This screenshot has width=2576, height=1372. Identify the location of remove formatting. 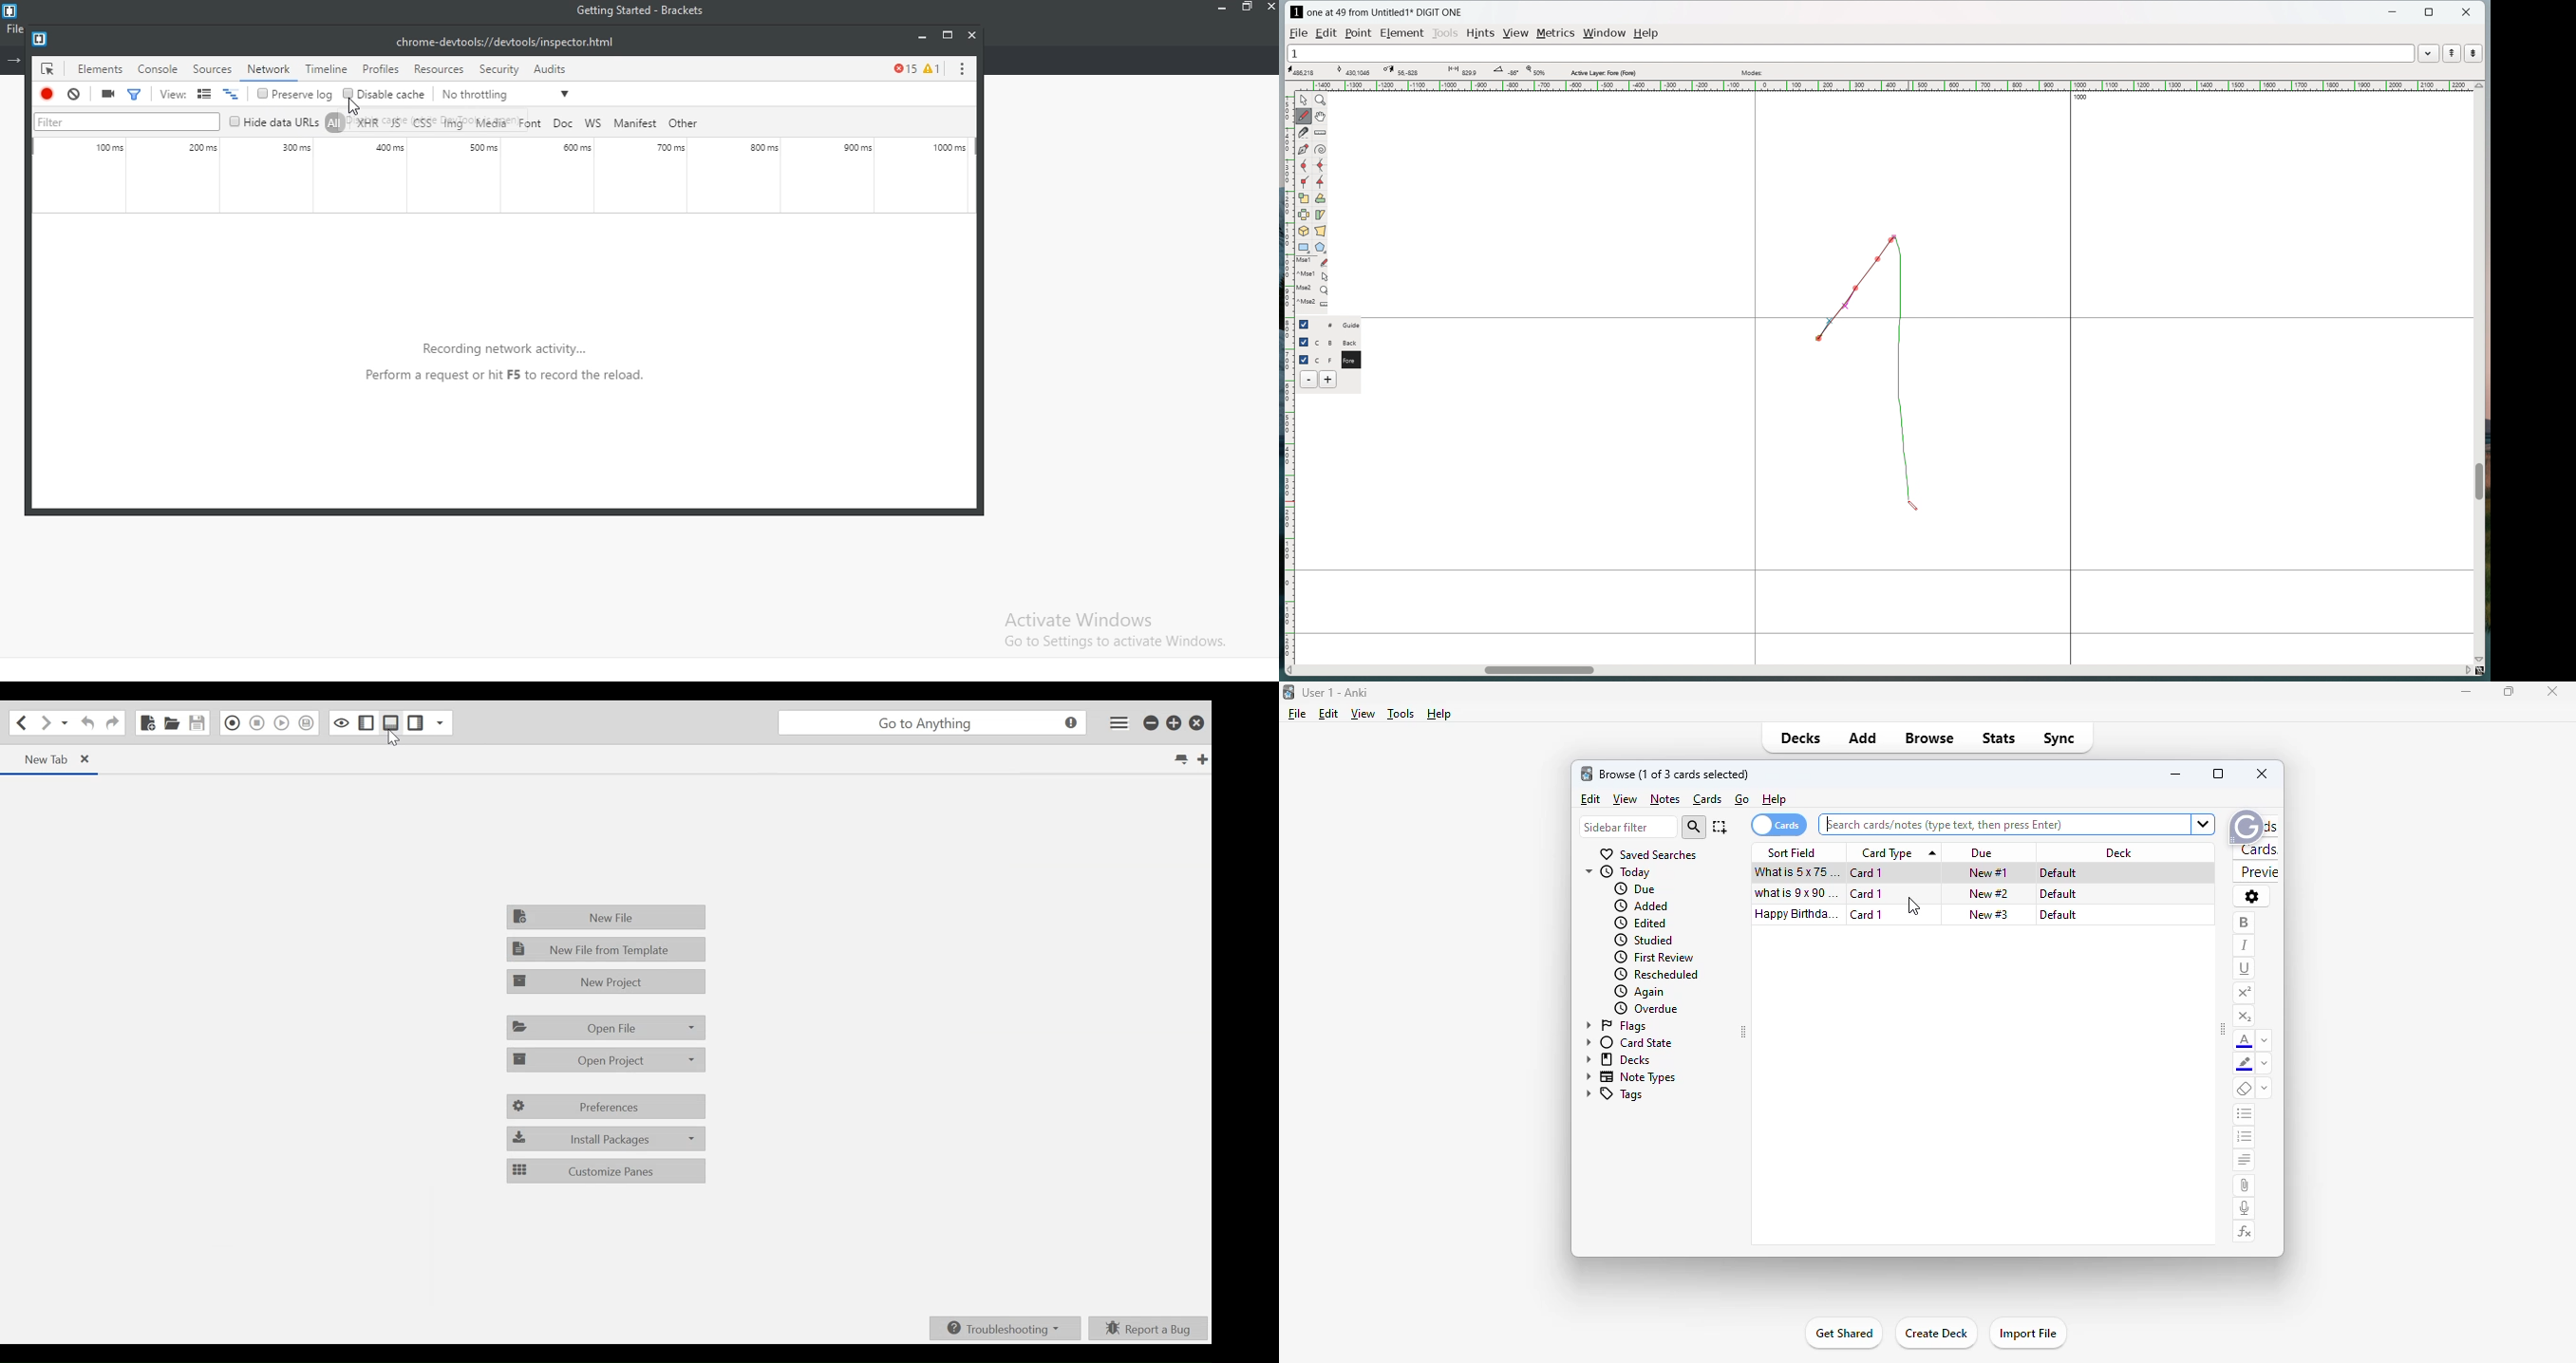
(2245, 1089).